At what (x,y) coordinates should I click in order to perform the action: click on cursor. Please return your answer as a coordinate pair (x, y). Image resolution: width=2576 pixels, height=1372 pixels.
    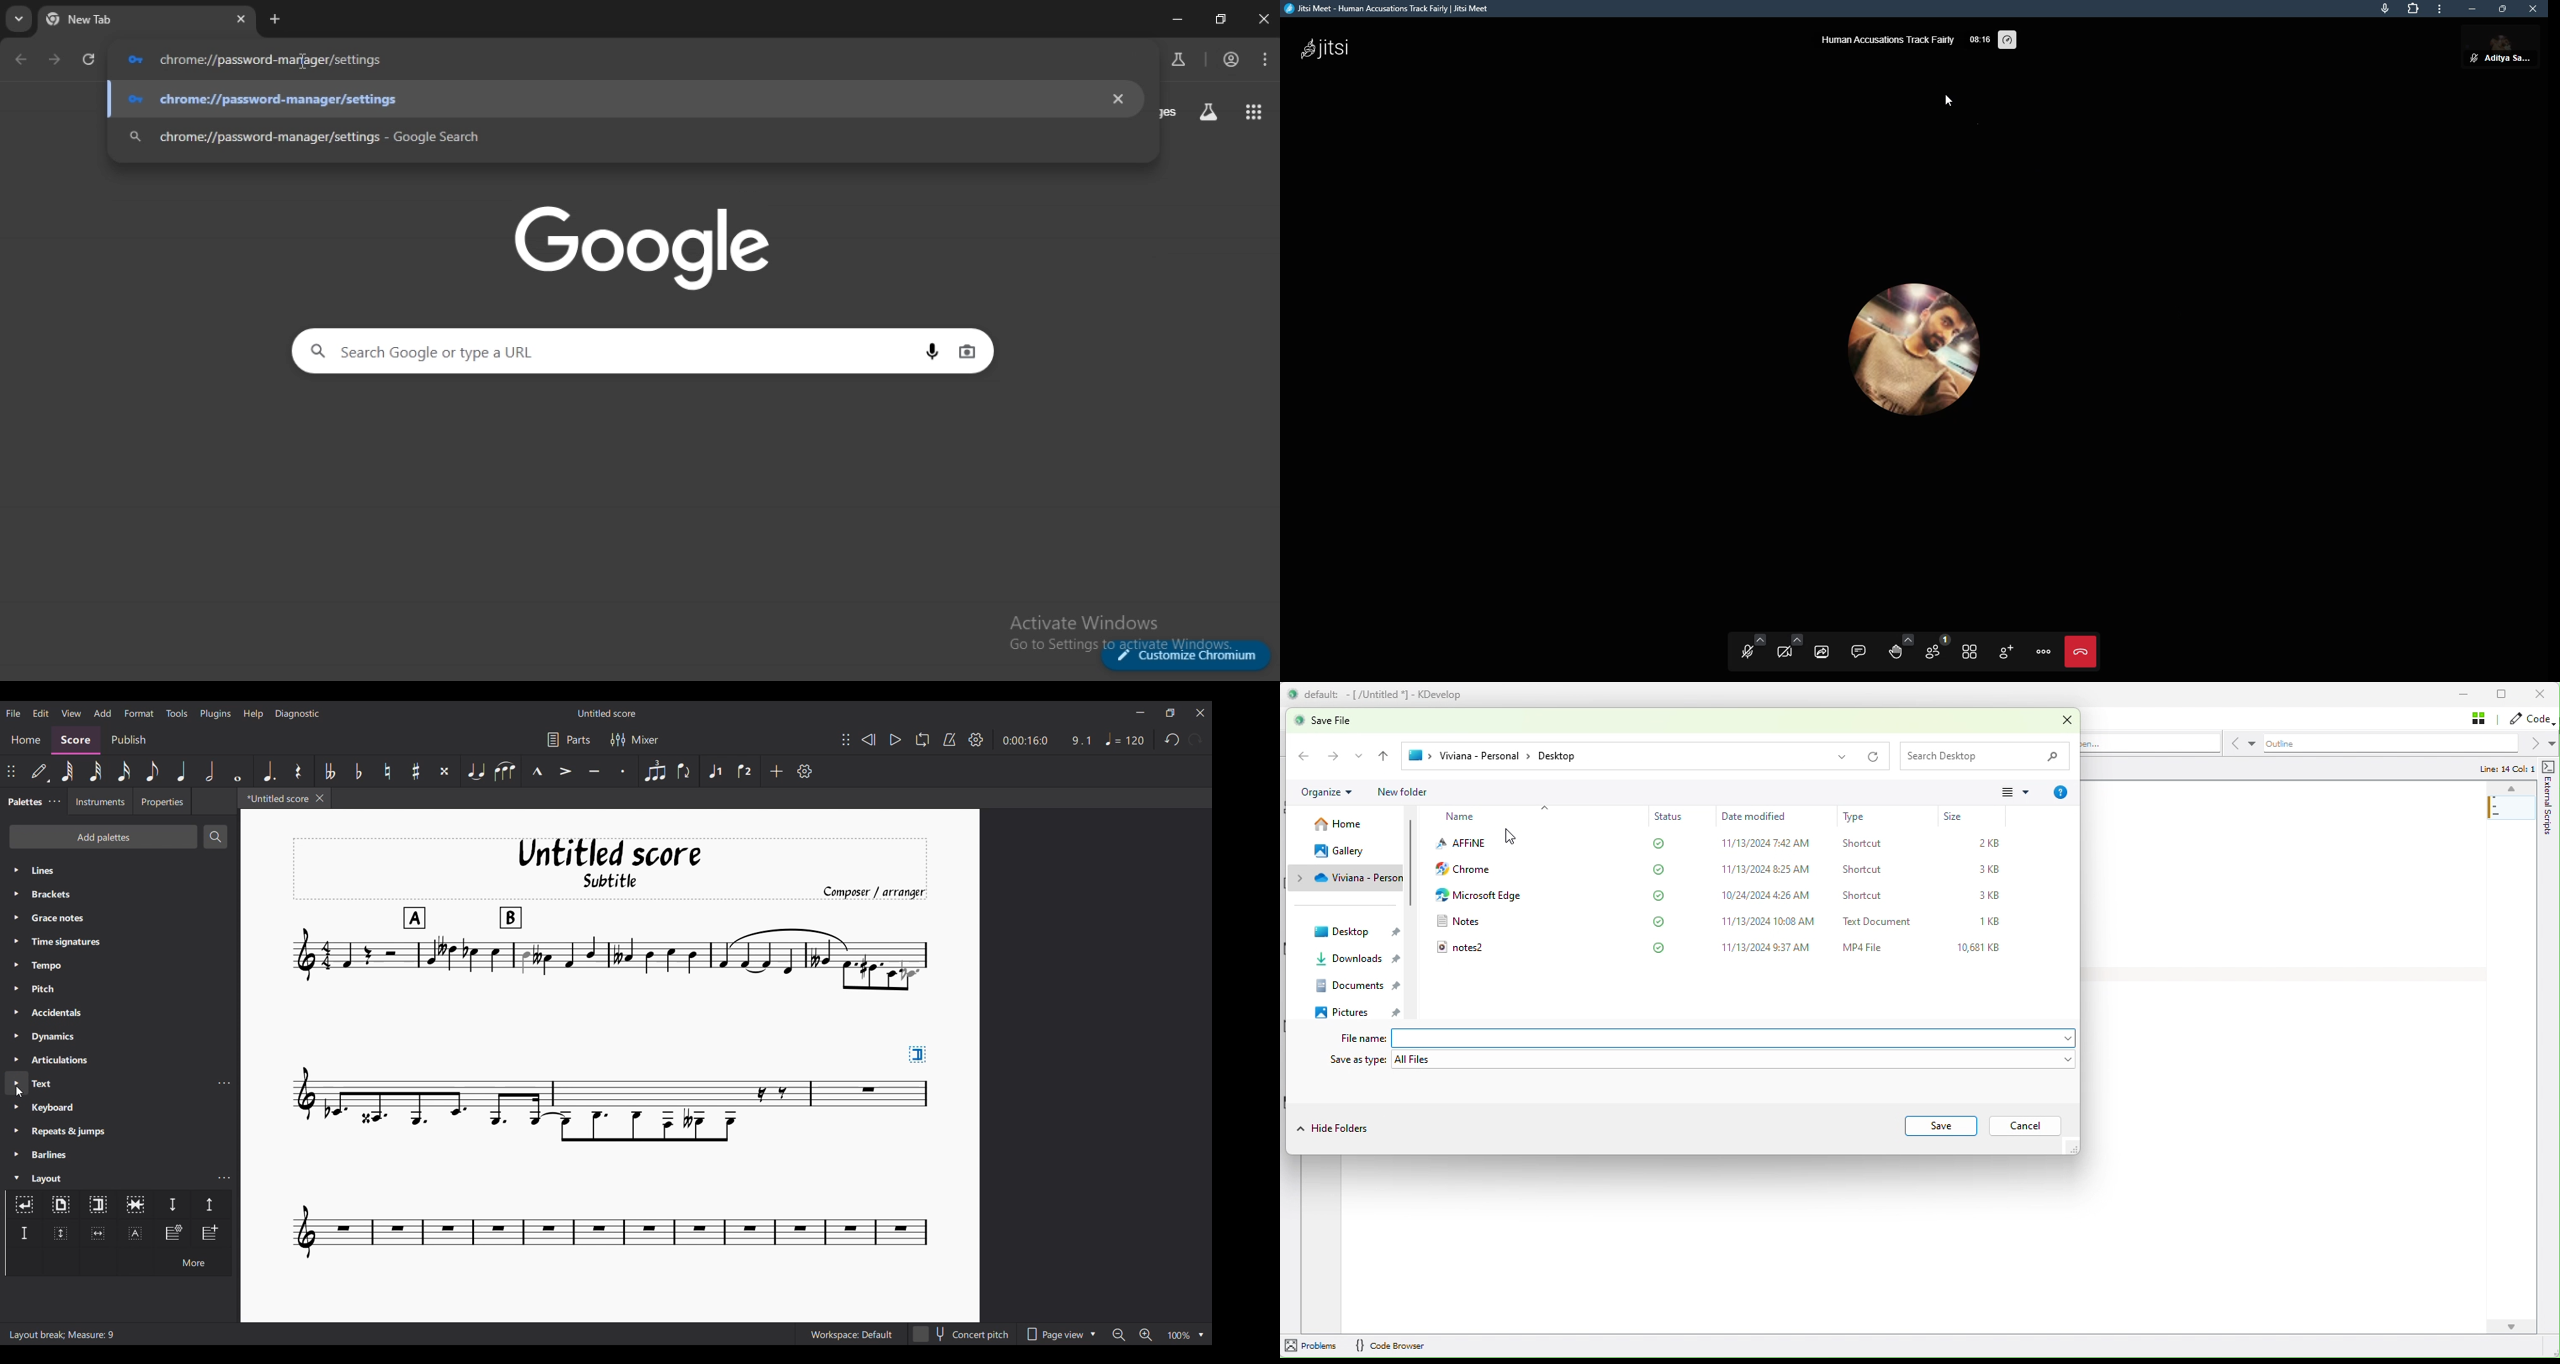
    Looking at the image, I should click on (1945, 101).